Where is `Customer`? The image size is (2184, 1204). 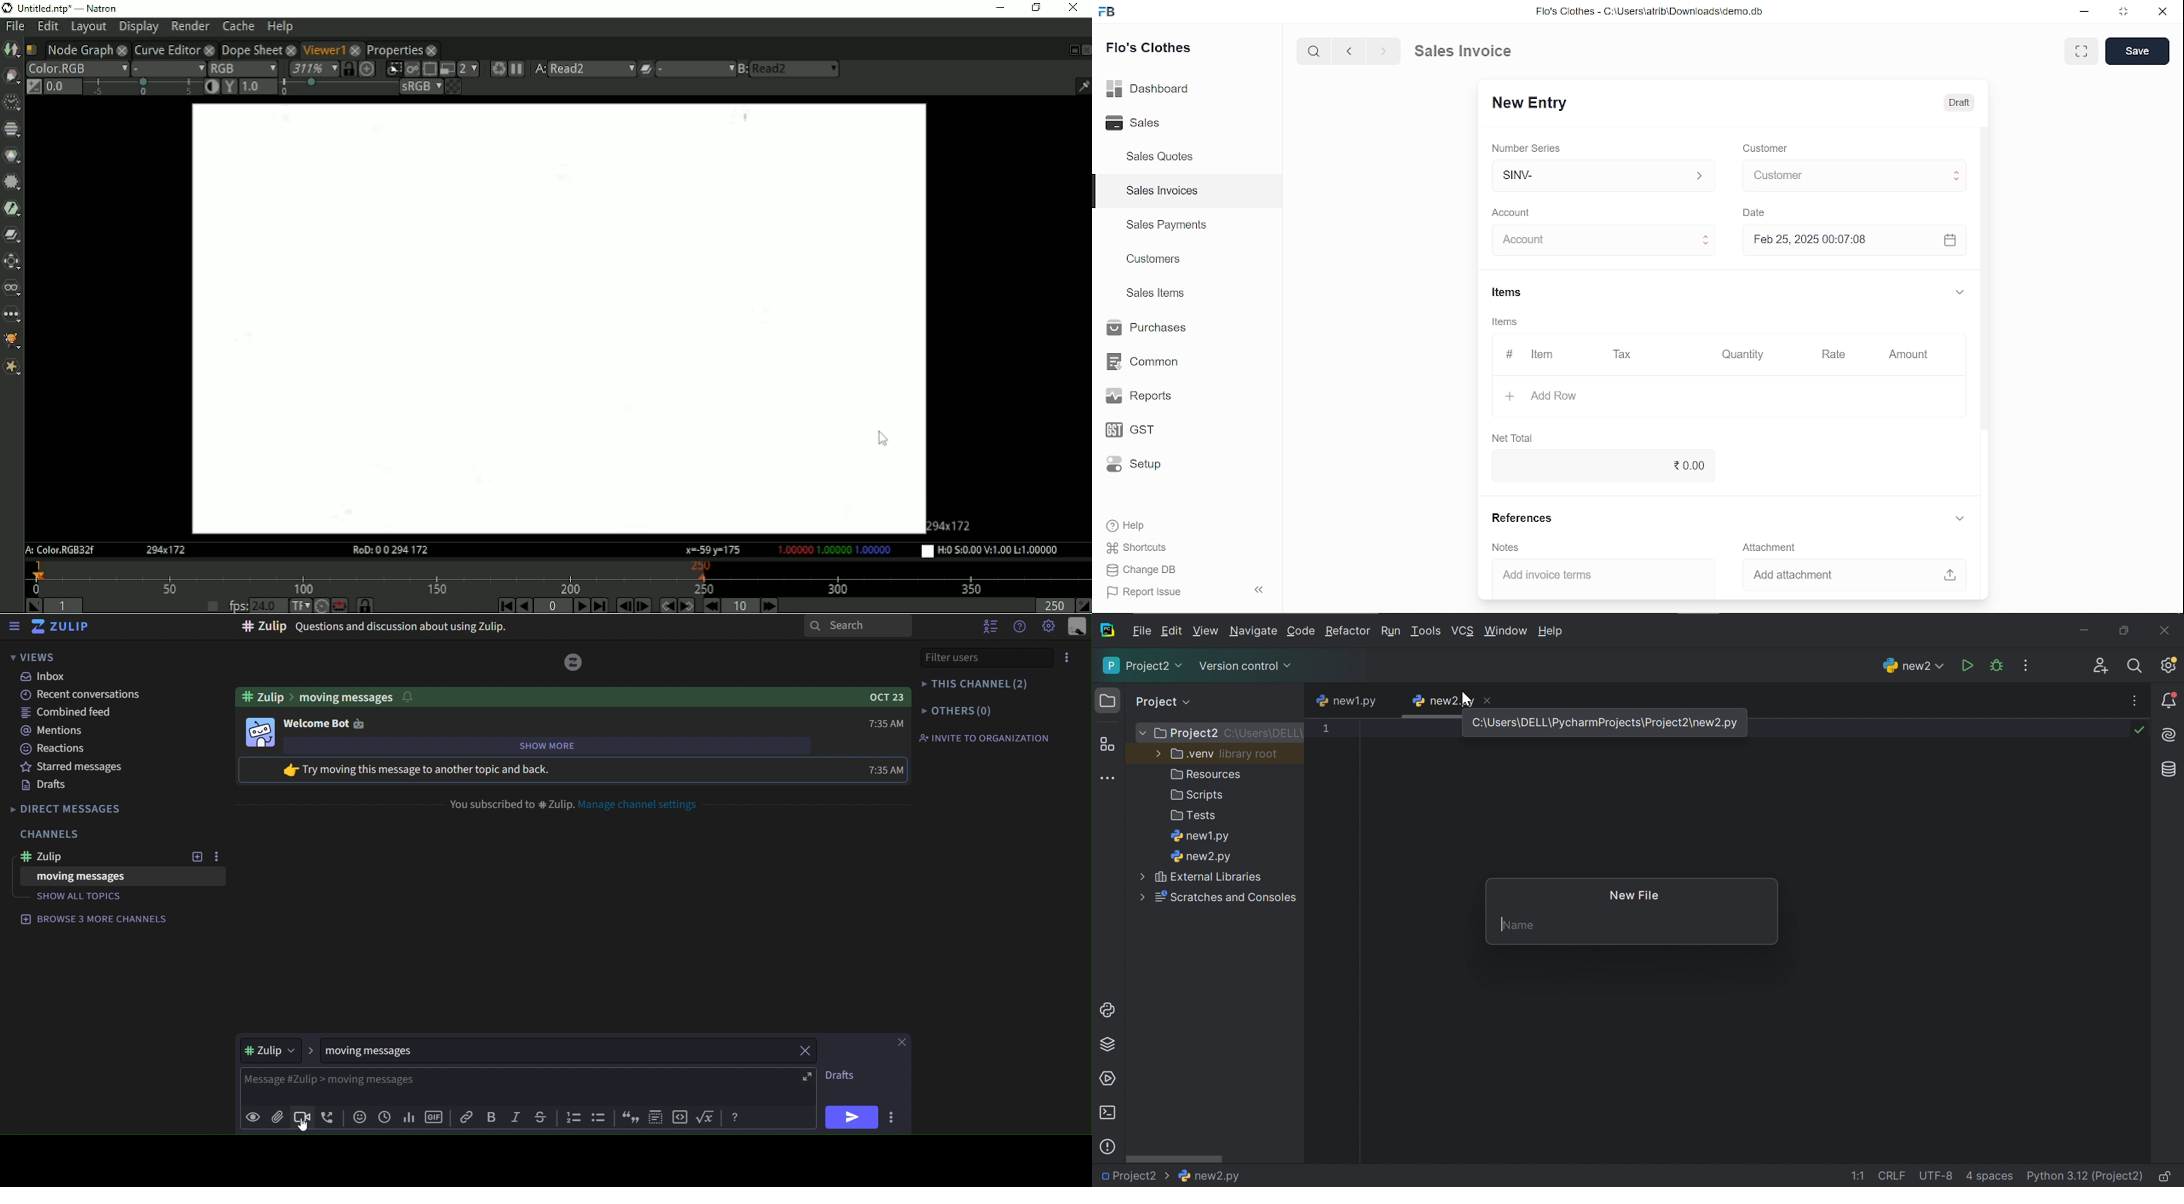
Customer is located at coordinates (1766, 148).